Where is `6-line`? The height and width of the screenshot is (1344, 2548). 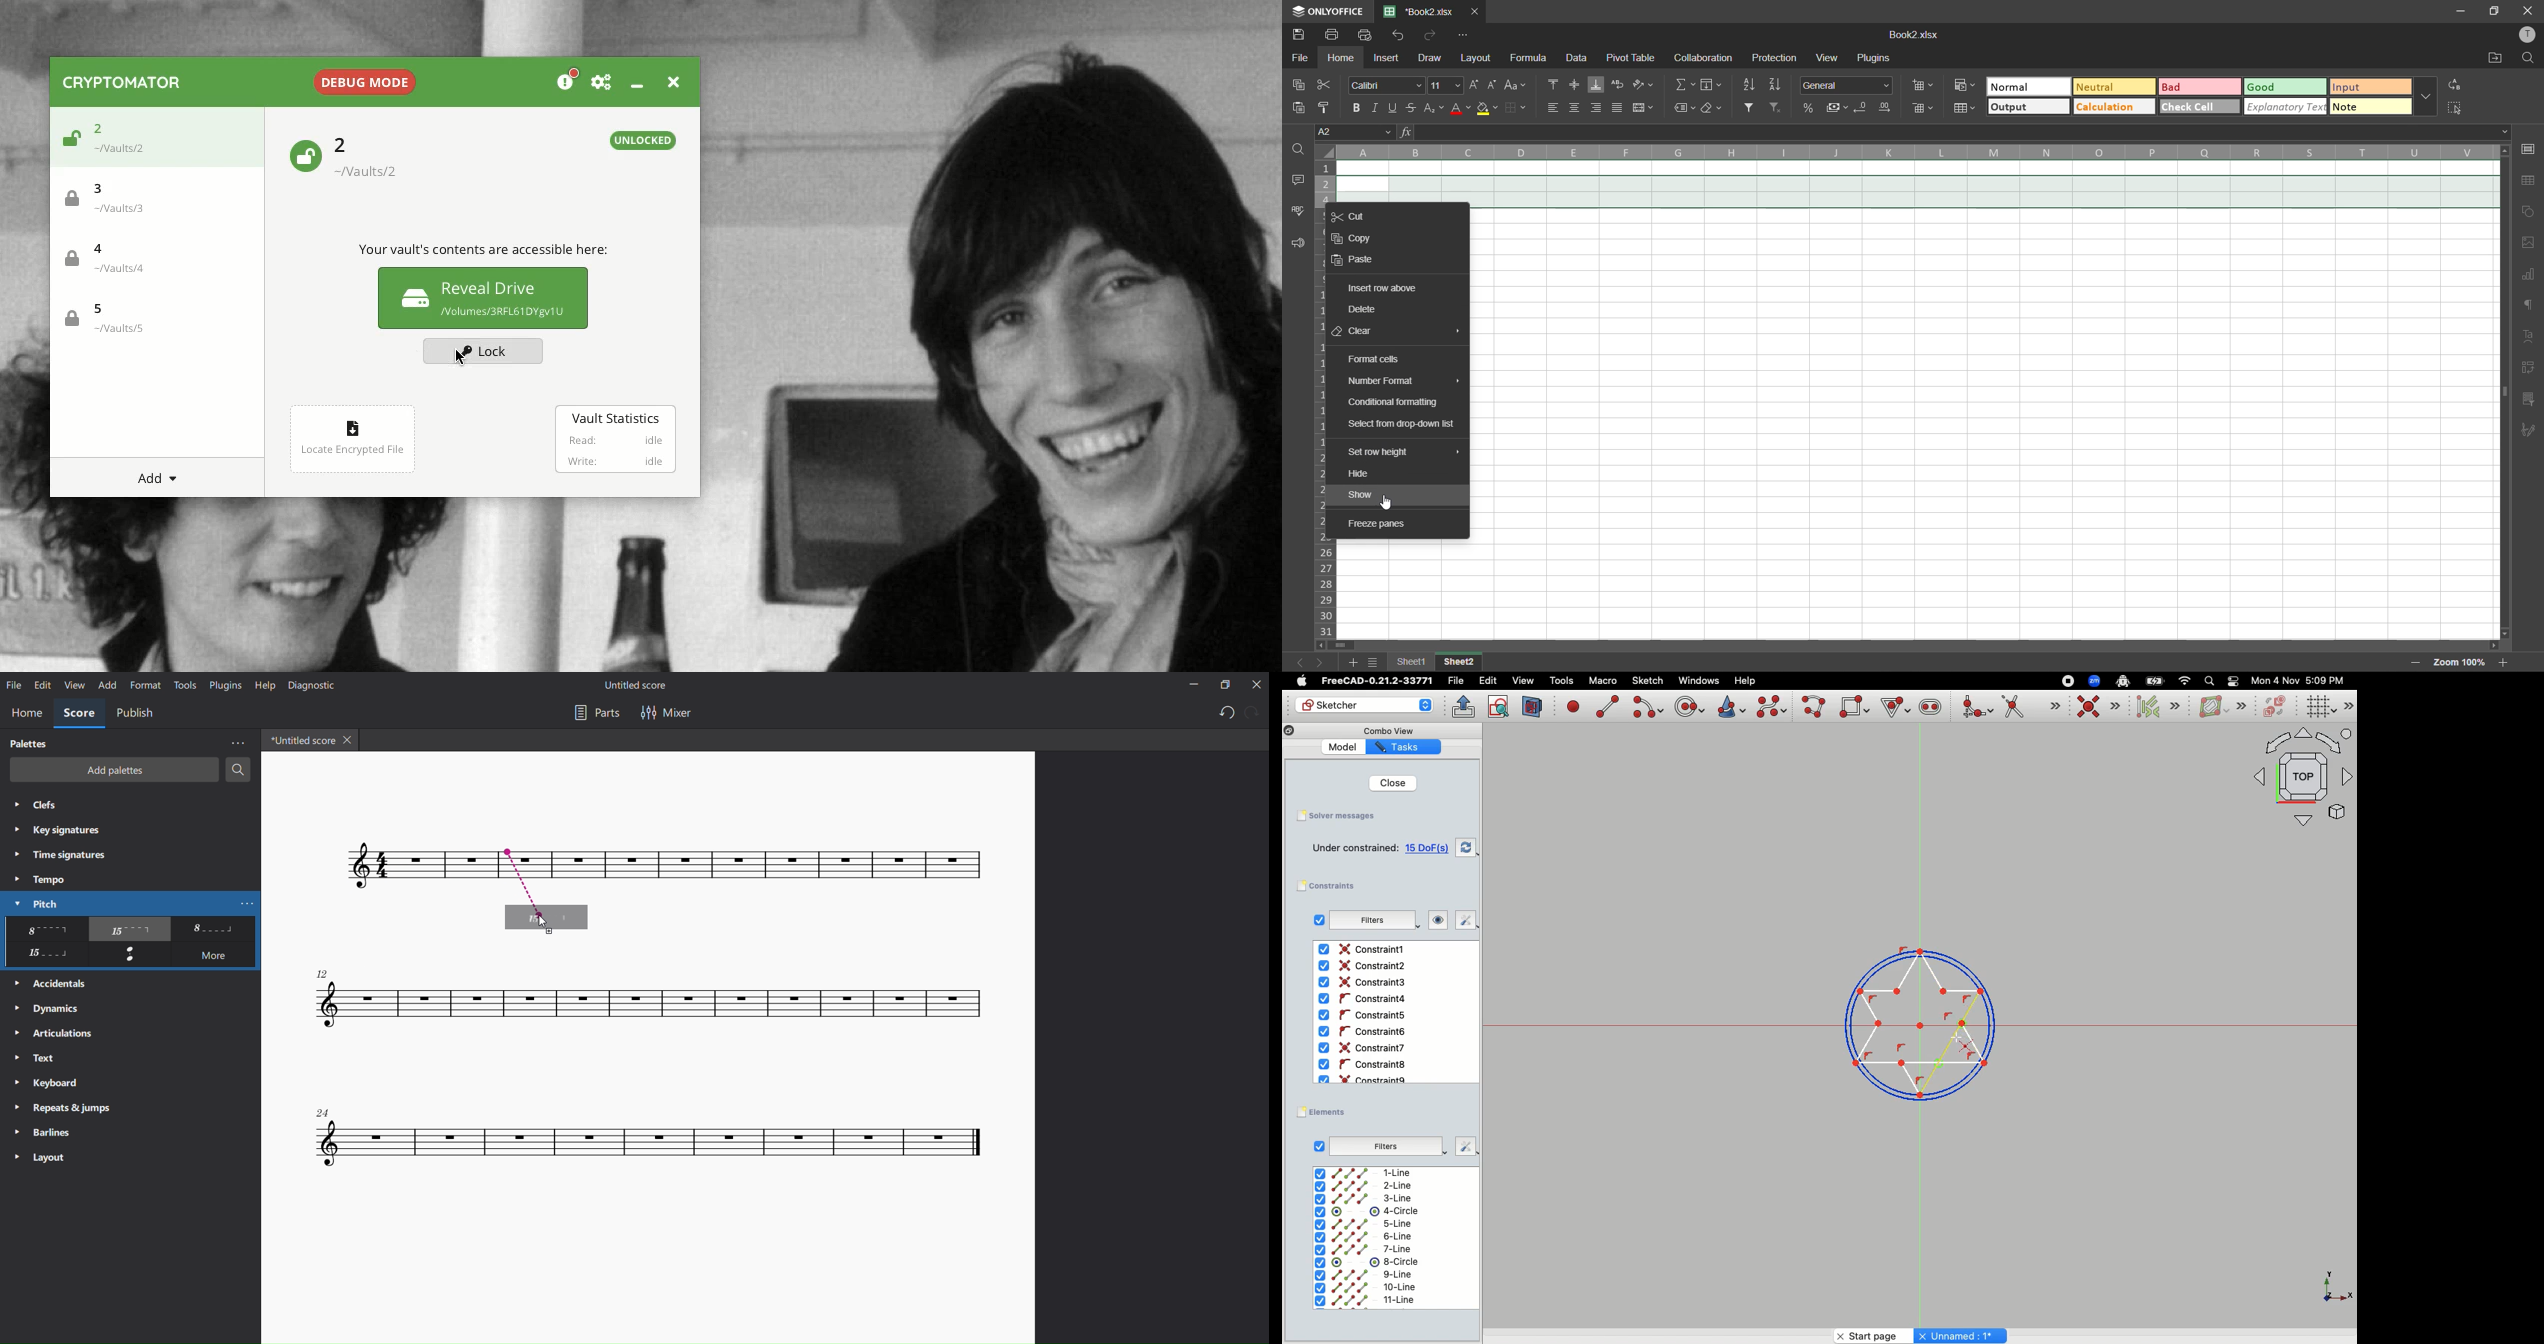 6-line is located at coordinates (1363, 1237).